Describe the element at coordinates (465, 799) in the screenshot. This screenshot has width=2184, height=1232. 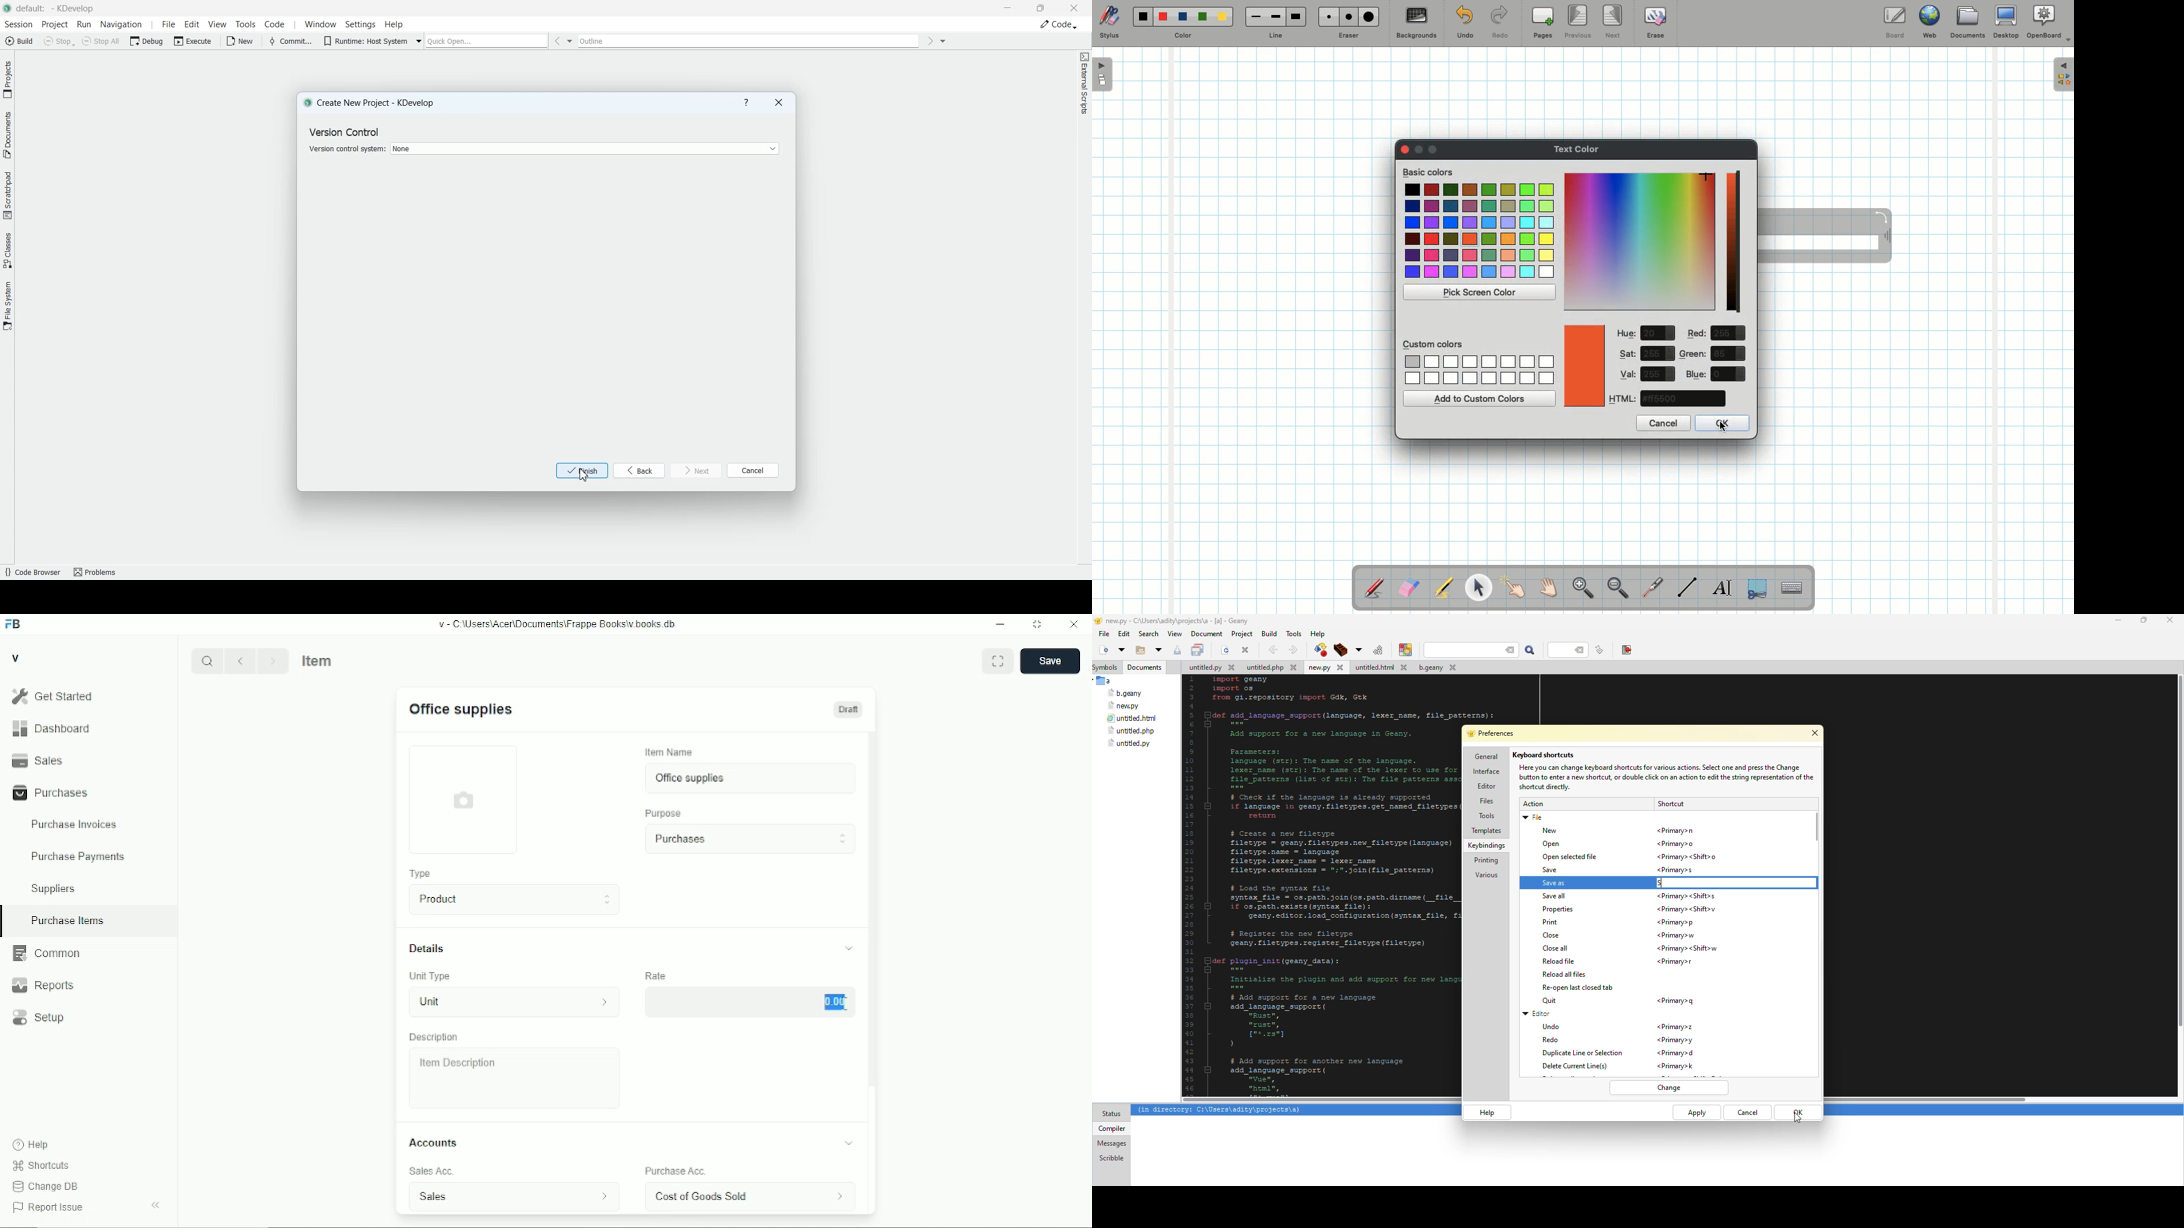
I see `photo upload field` at that location.